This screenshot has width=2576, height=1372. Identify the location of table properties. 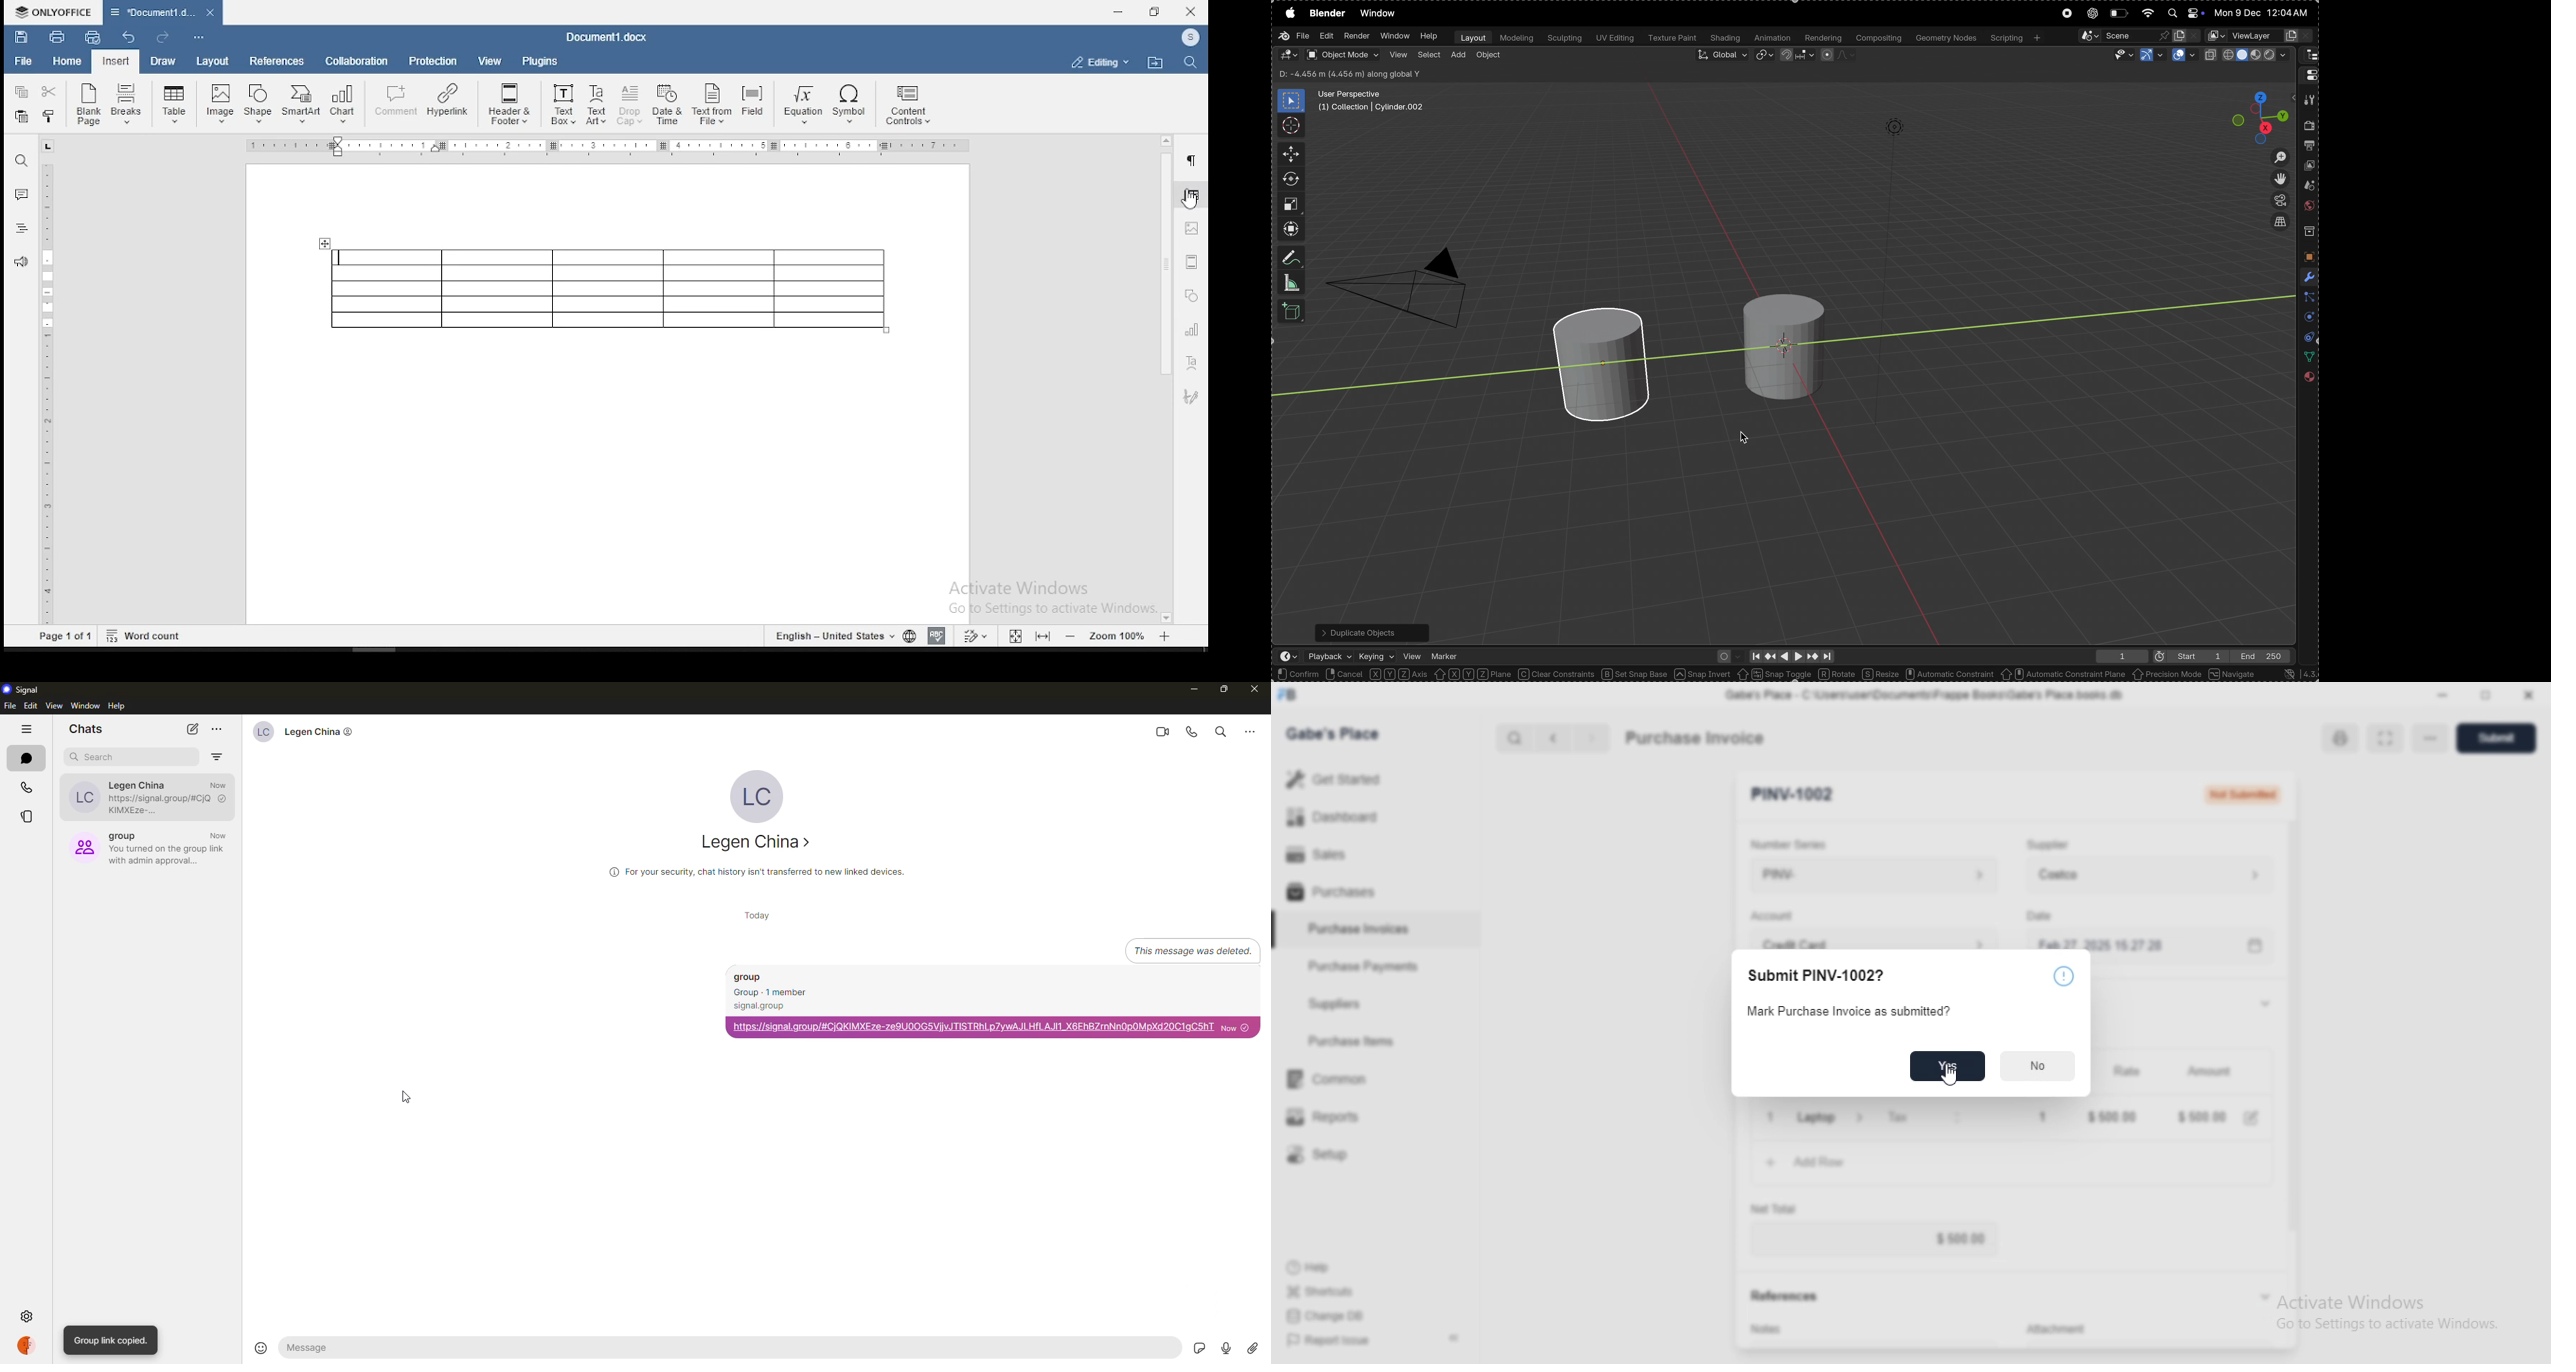
(1191, 196).